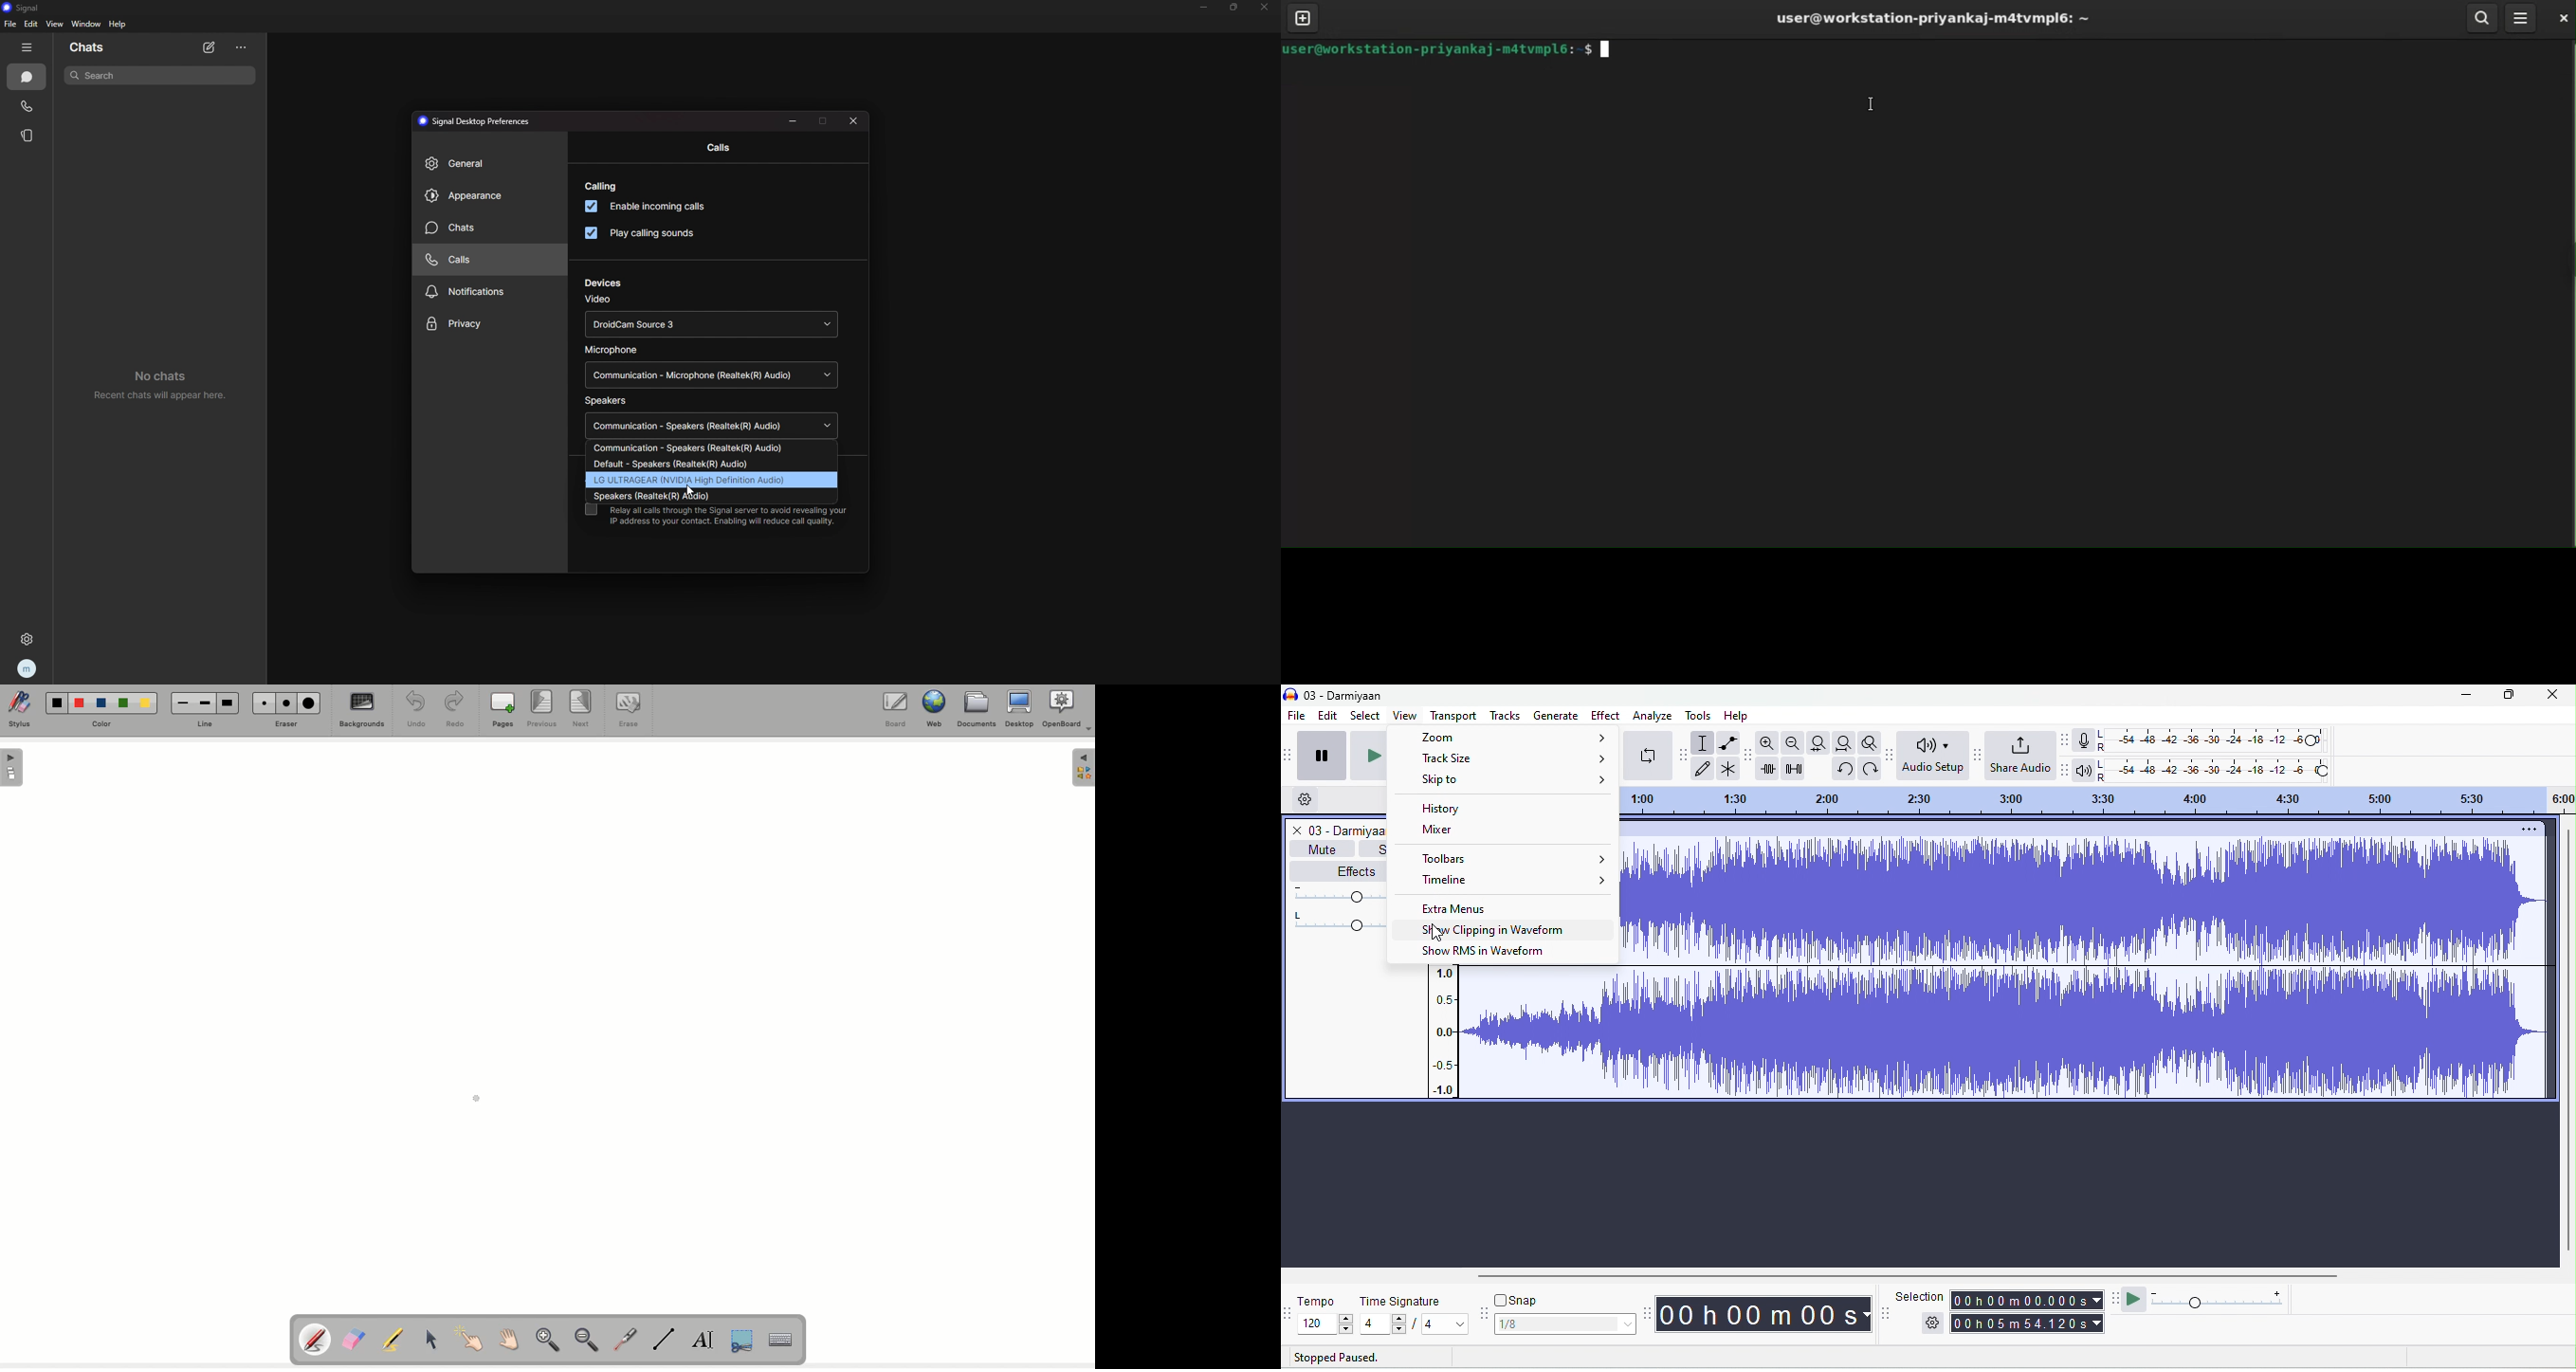 This screenshot has height=1372, width=2576. I want to click on redo, so click(1843, 769).